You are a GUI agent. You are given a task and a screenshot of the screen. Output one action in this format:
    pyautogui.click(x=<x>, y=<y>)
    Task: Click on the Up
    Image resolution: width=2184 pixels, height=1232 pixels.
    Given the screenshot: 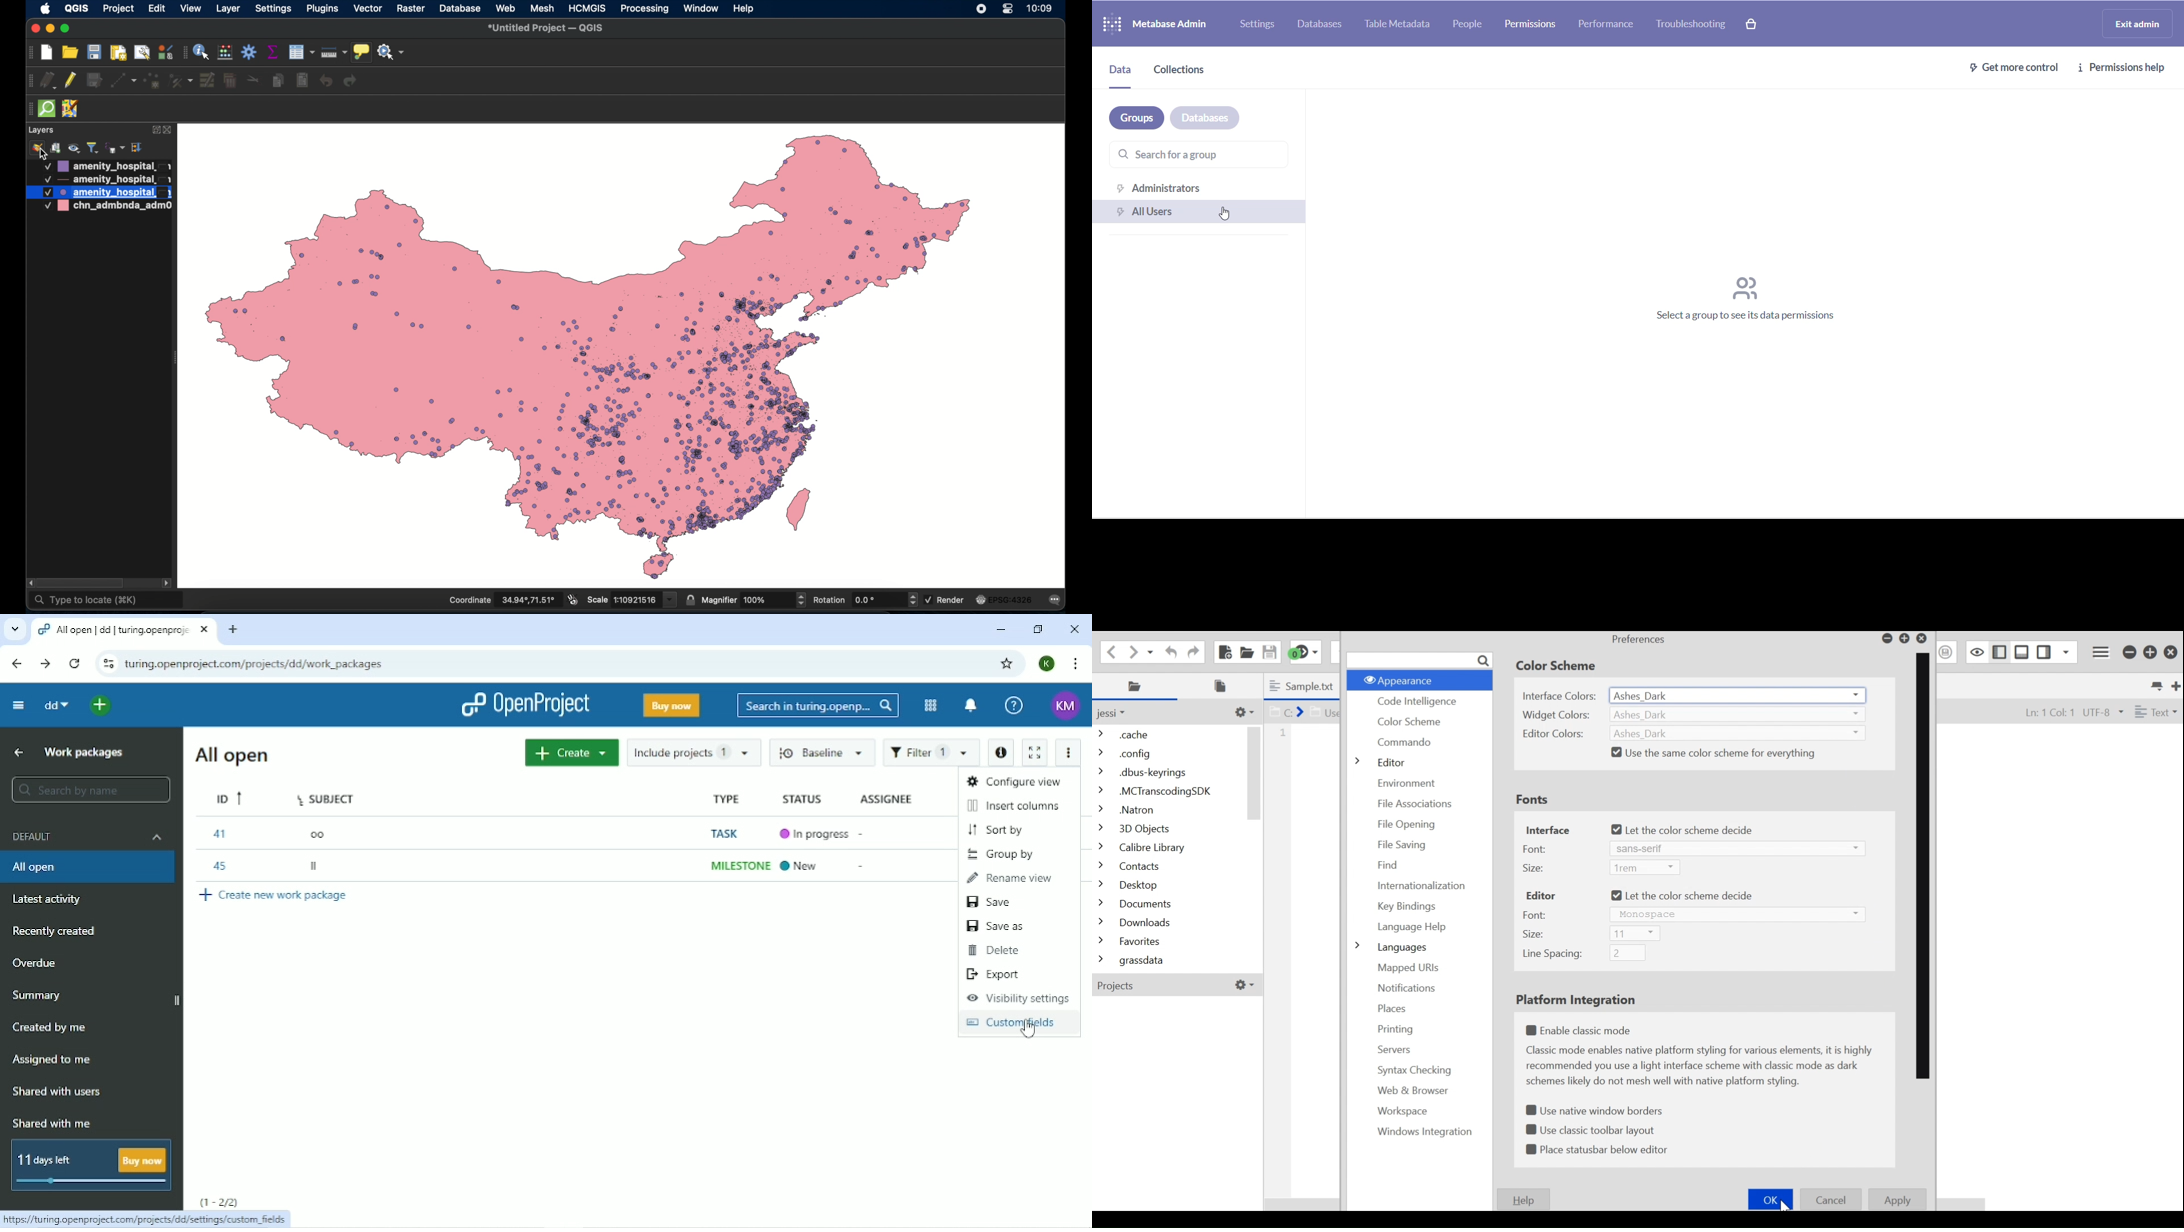 What is the action you would take?
    pyautogui.click(x=18, y=753)
    